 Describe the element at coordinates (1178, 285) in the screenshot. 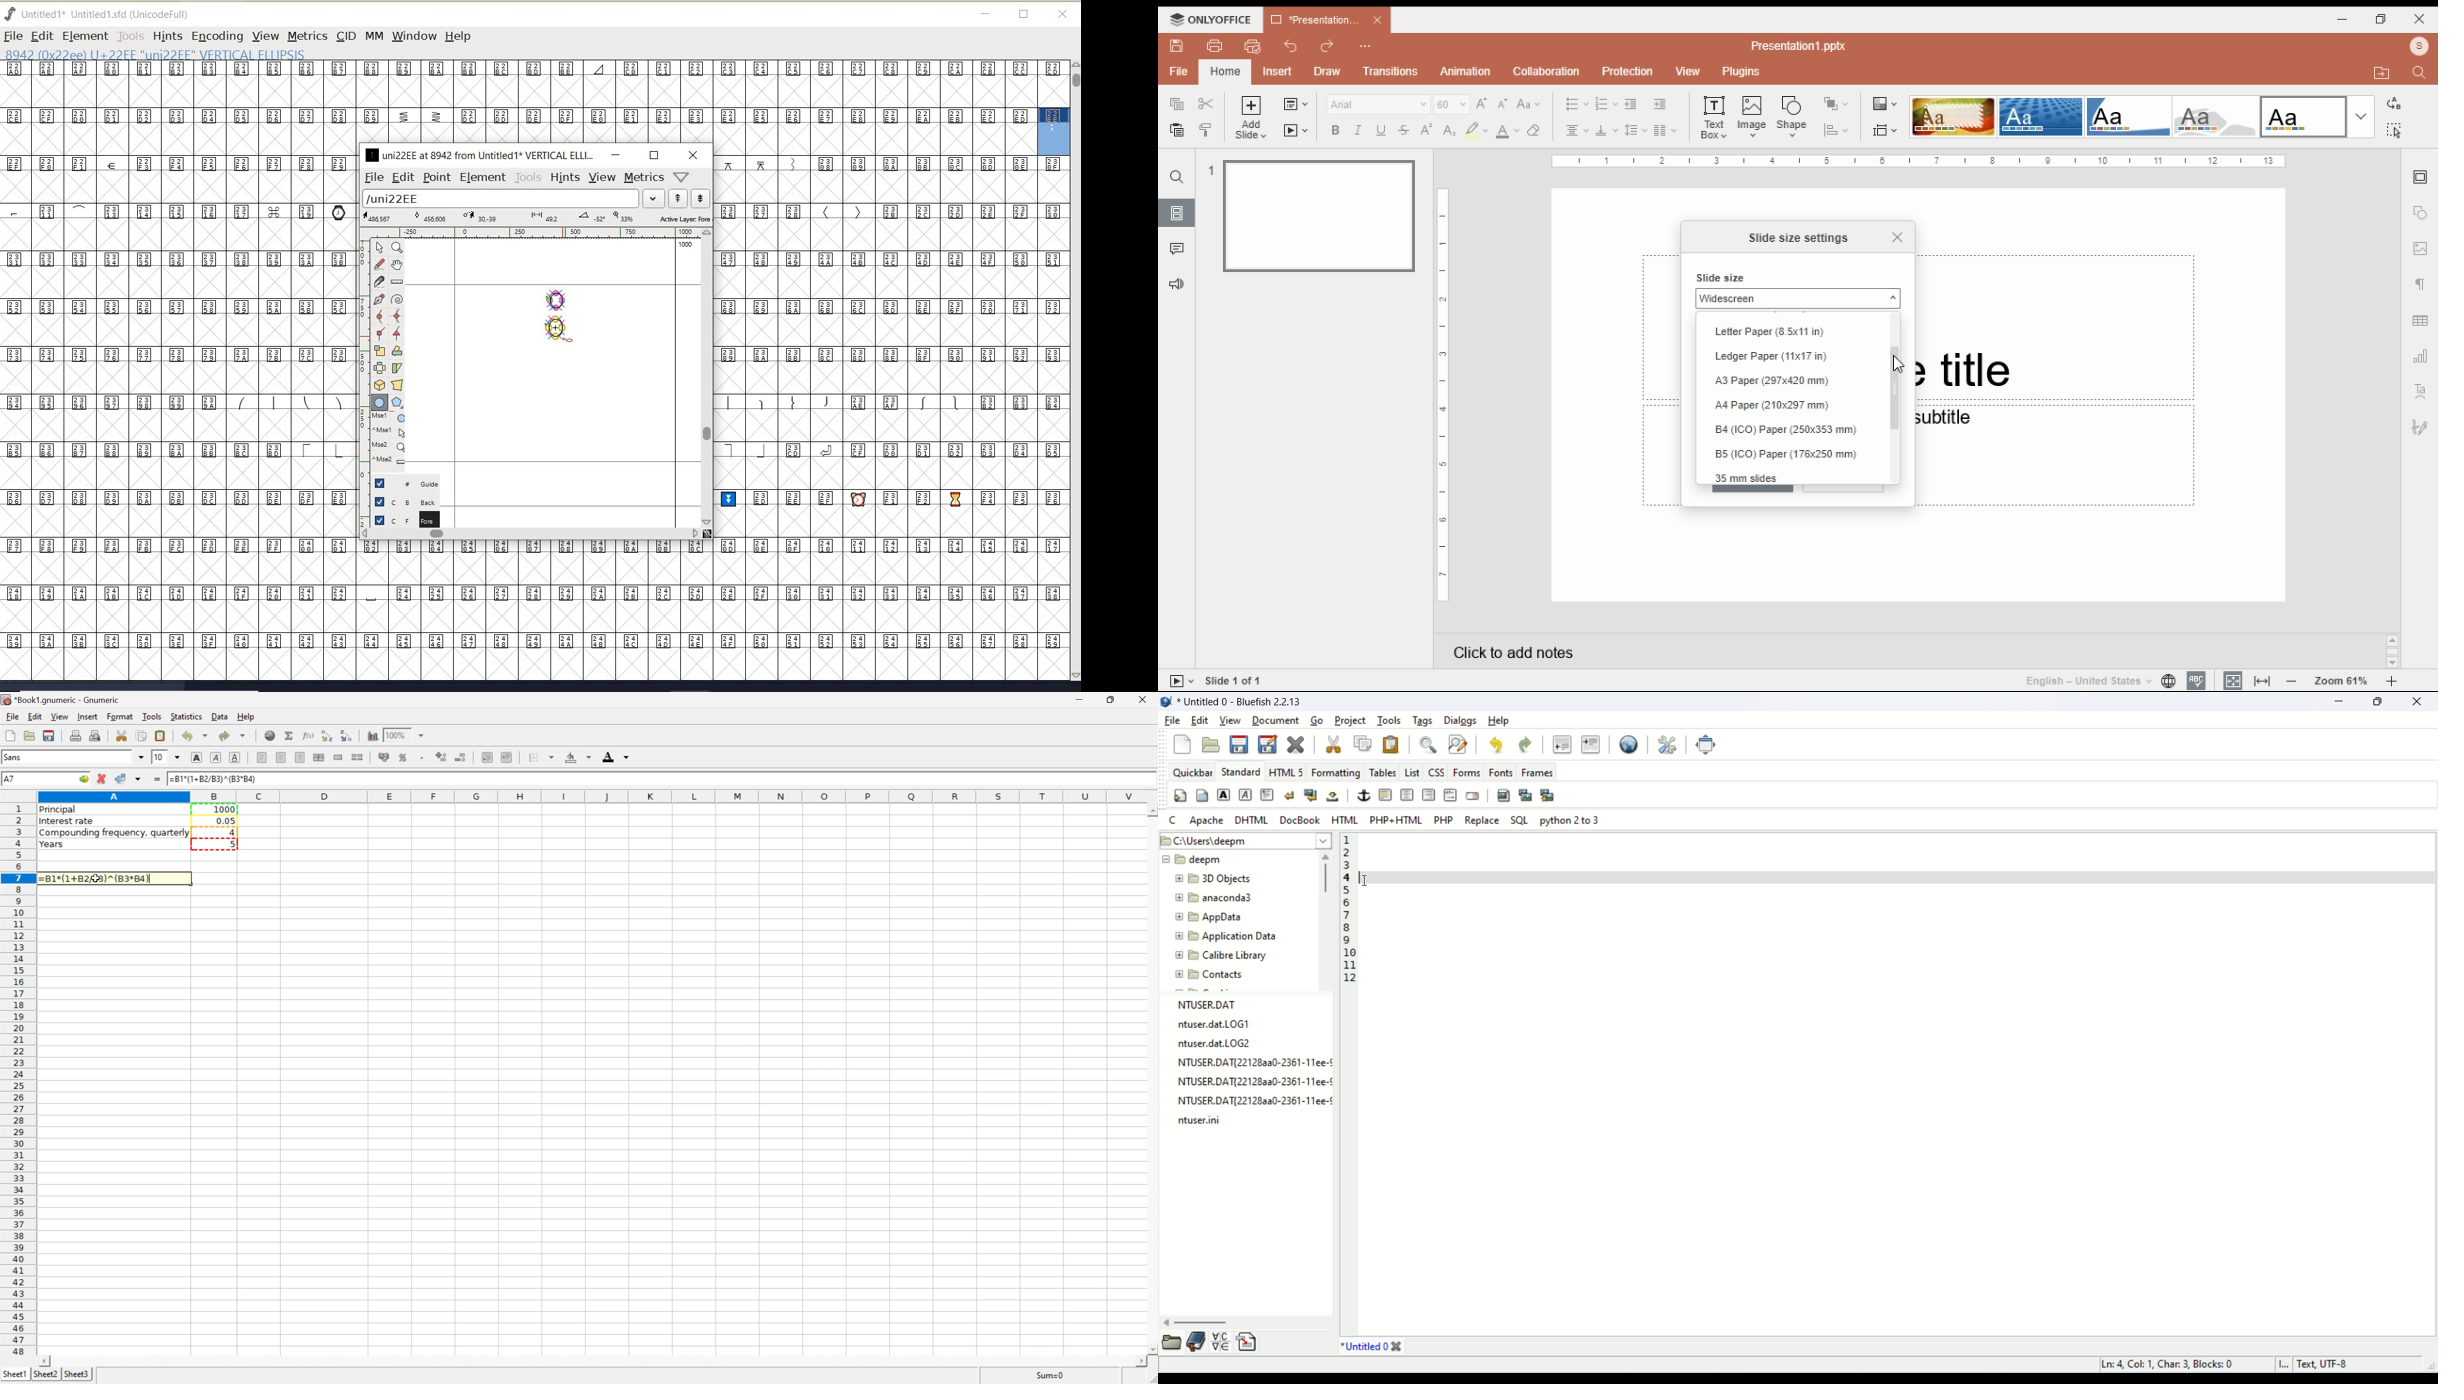

I see `feedback and support` at that location.